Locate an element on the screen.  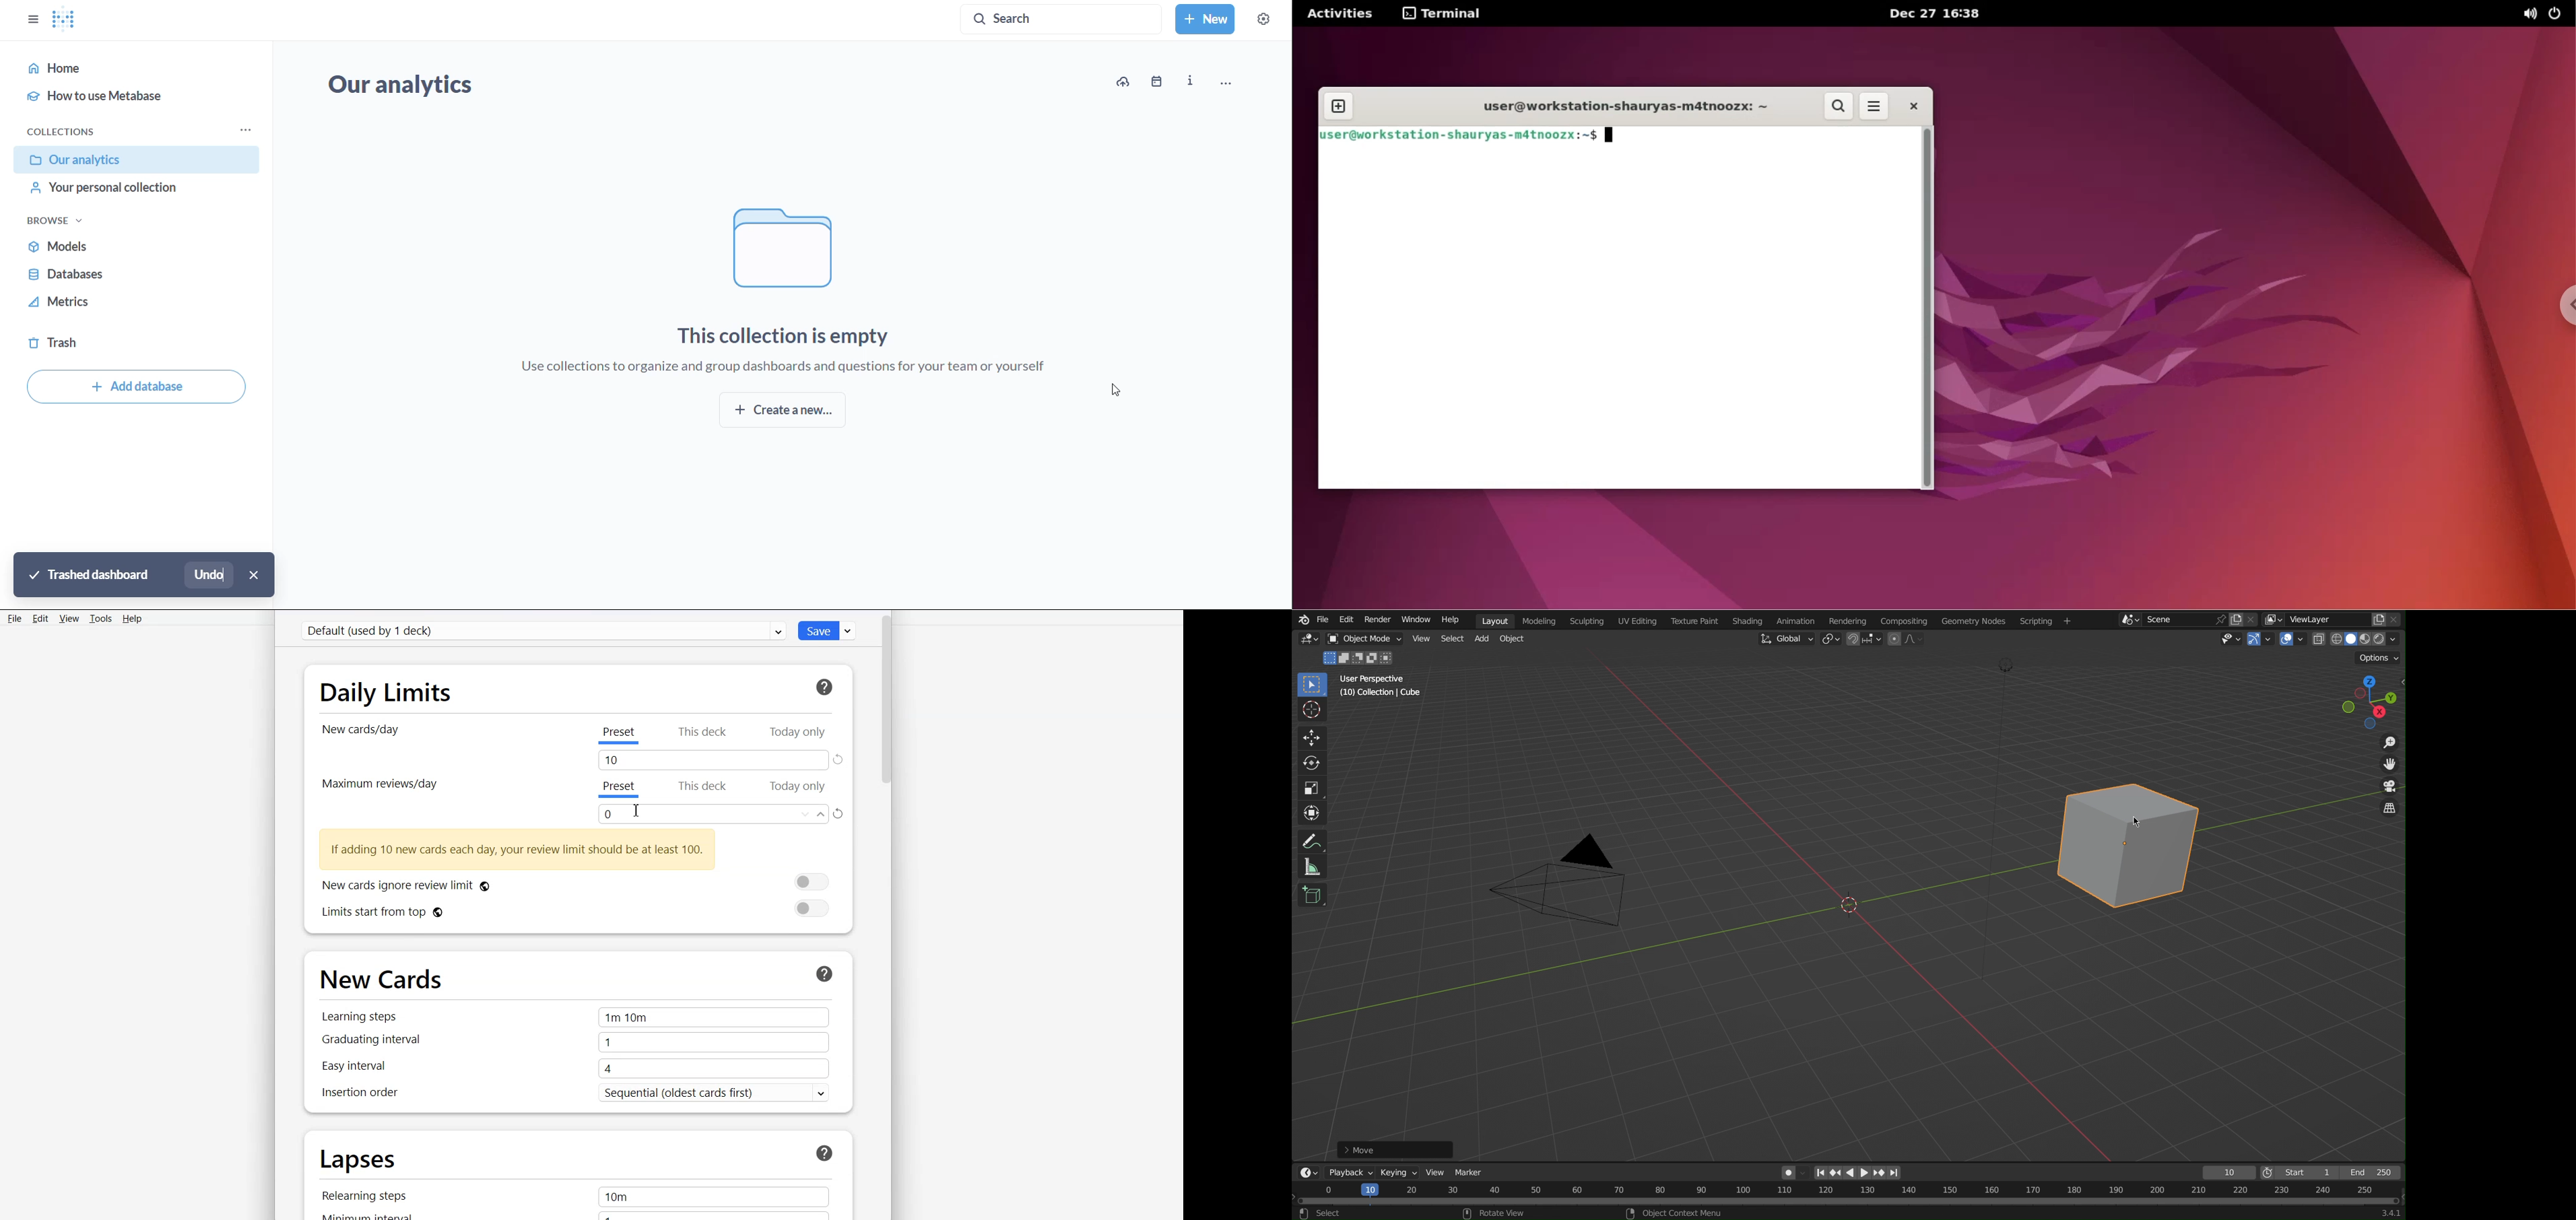
Move View is located at coordinates (2385, 767).